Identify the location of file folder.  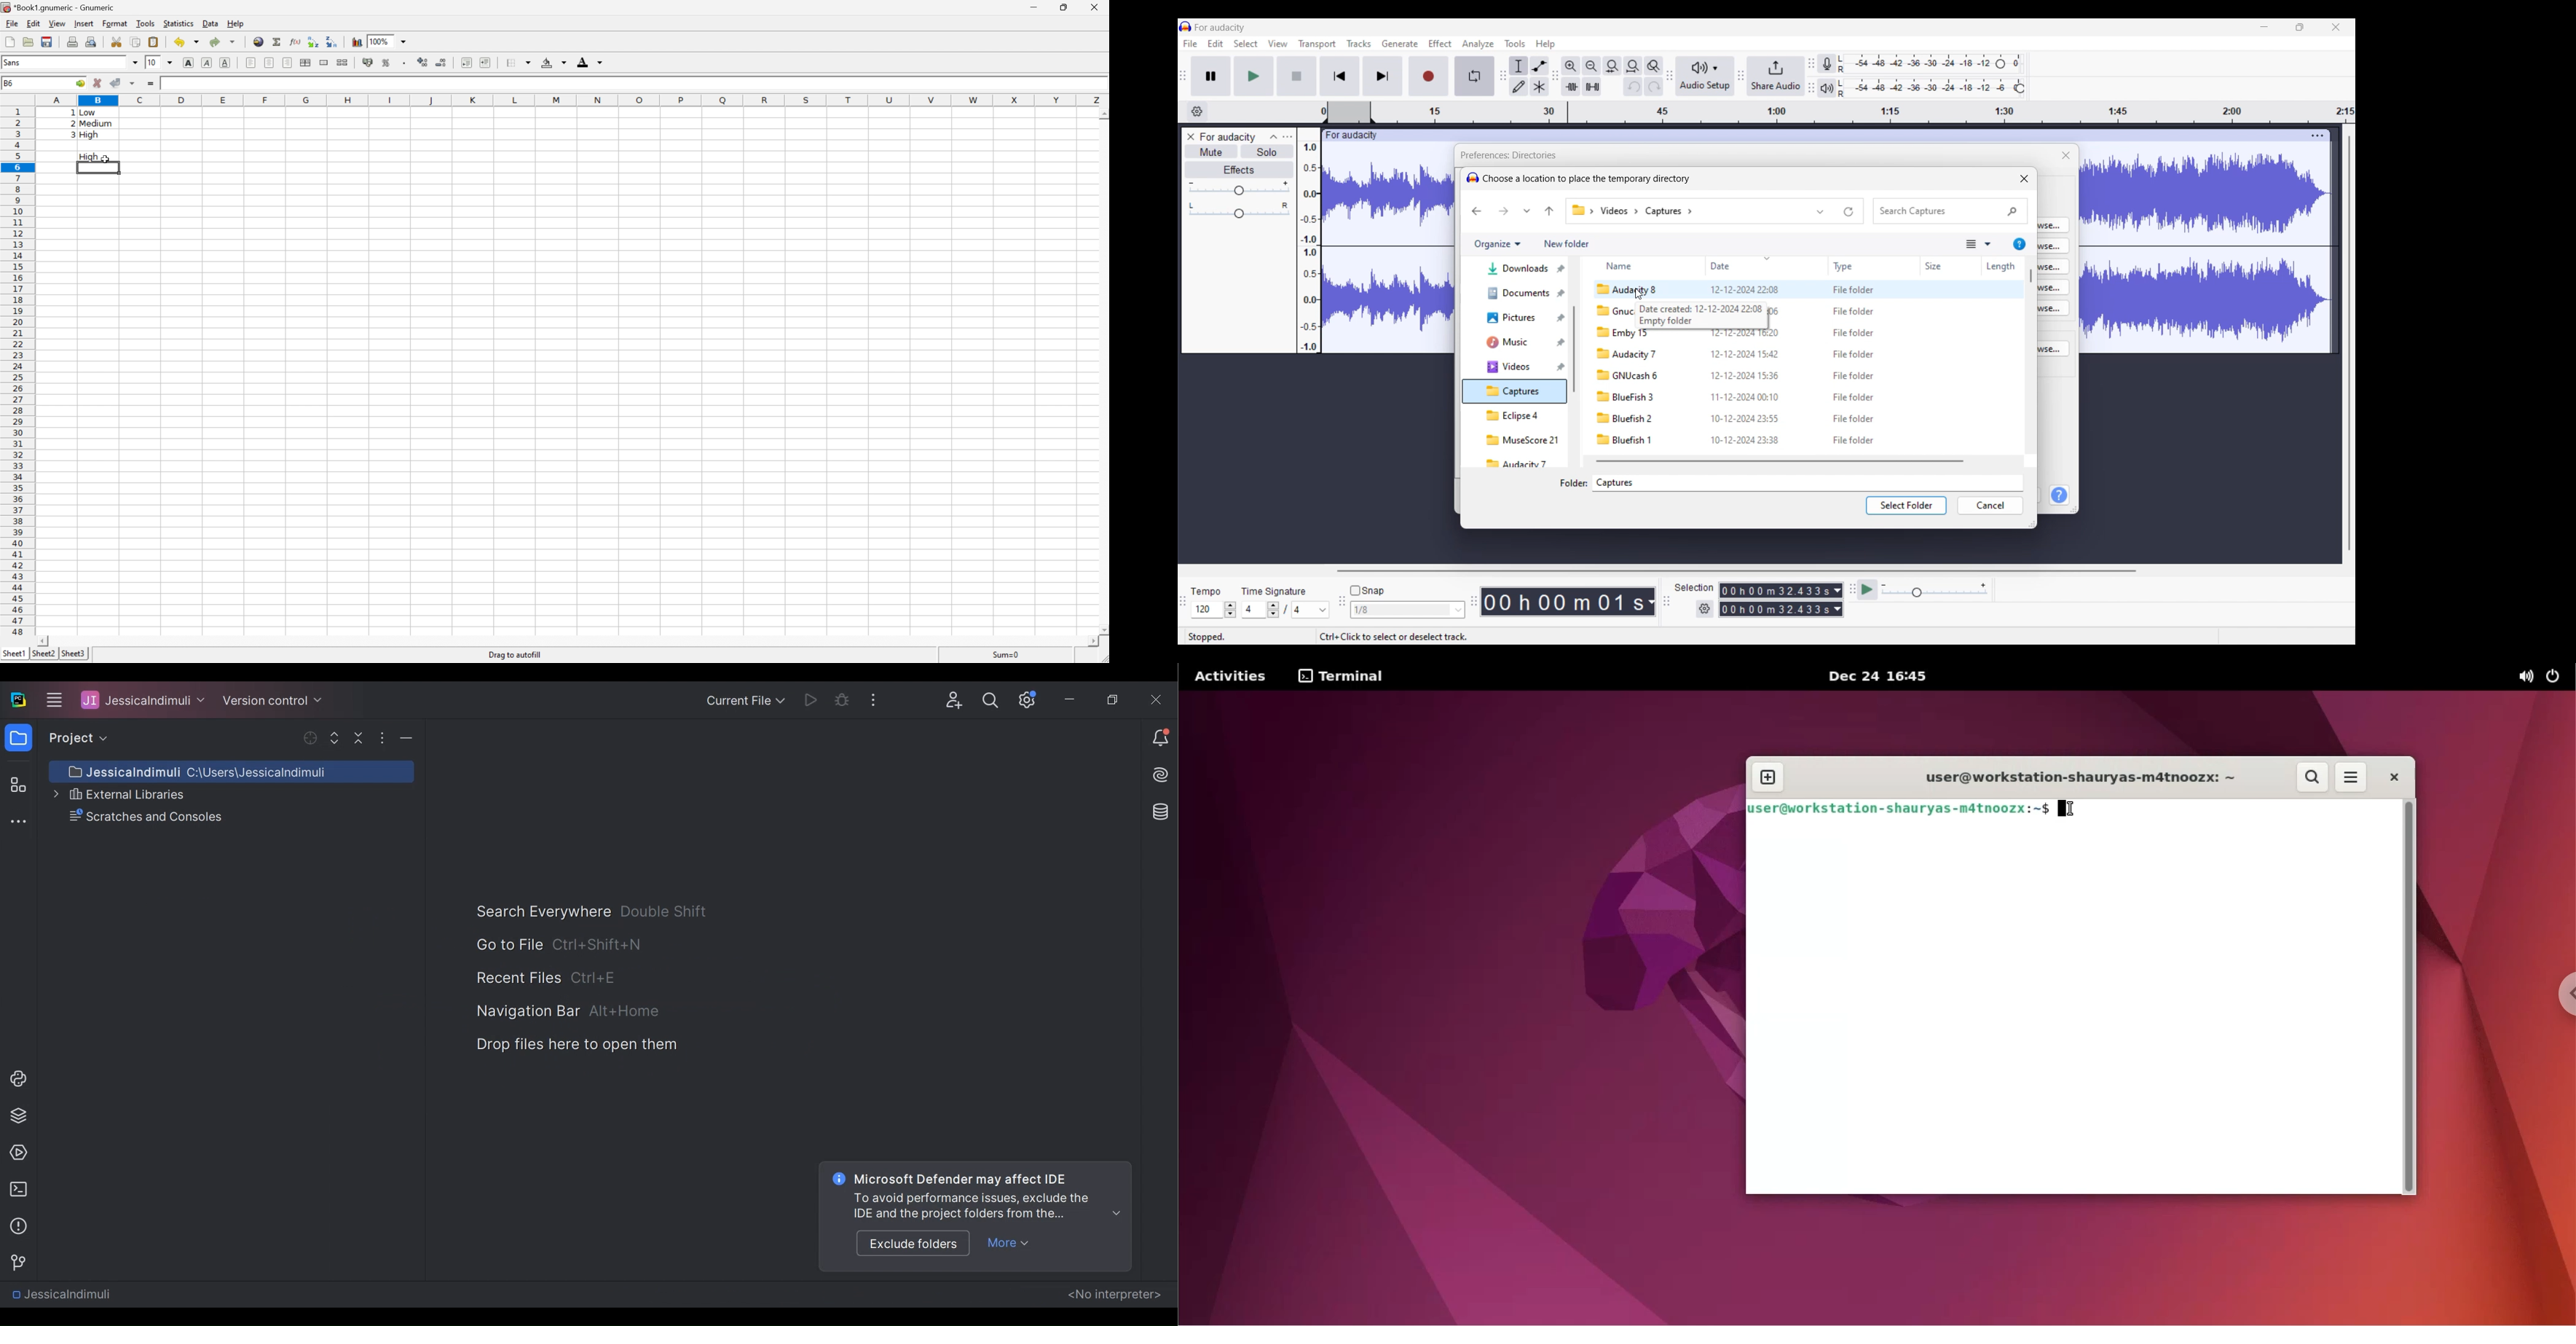
(1855, 397).